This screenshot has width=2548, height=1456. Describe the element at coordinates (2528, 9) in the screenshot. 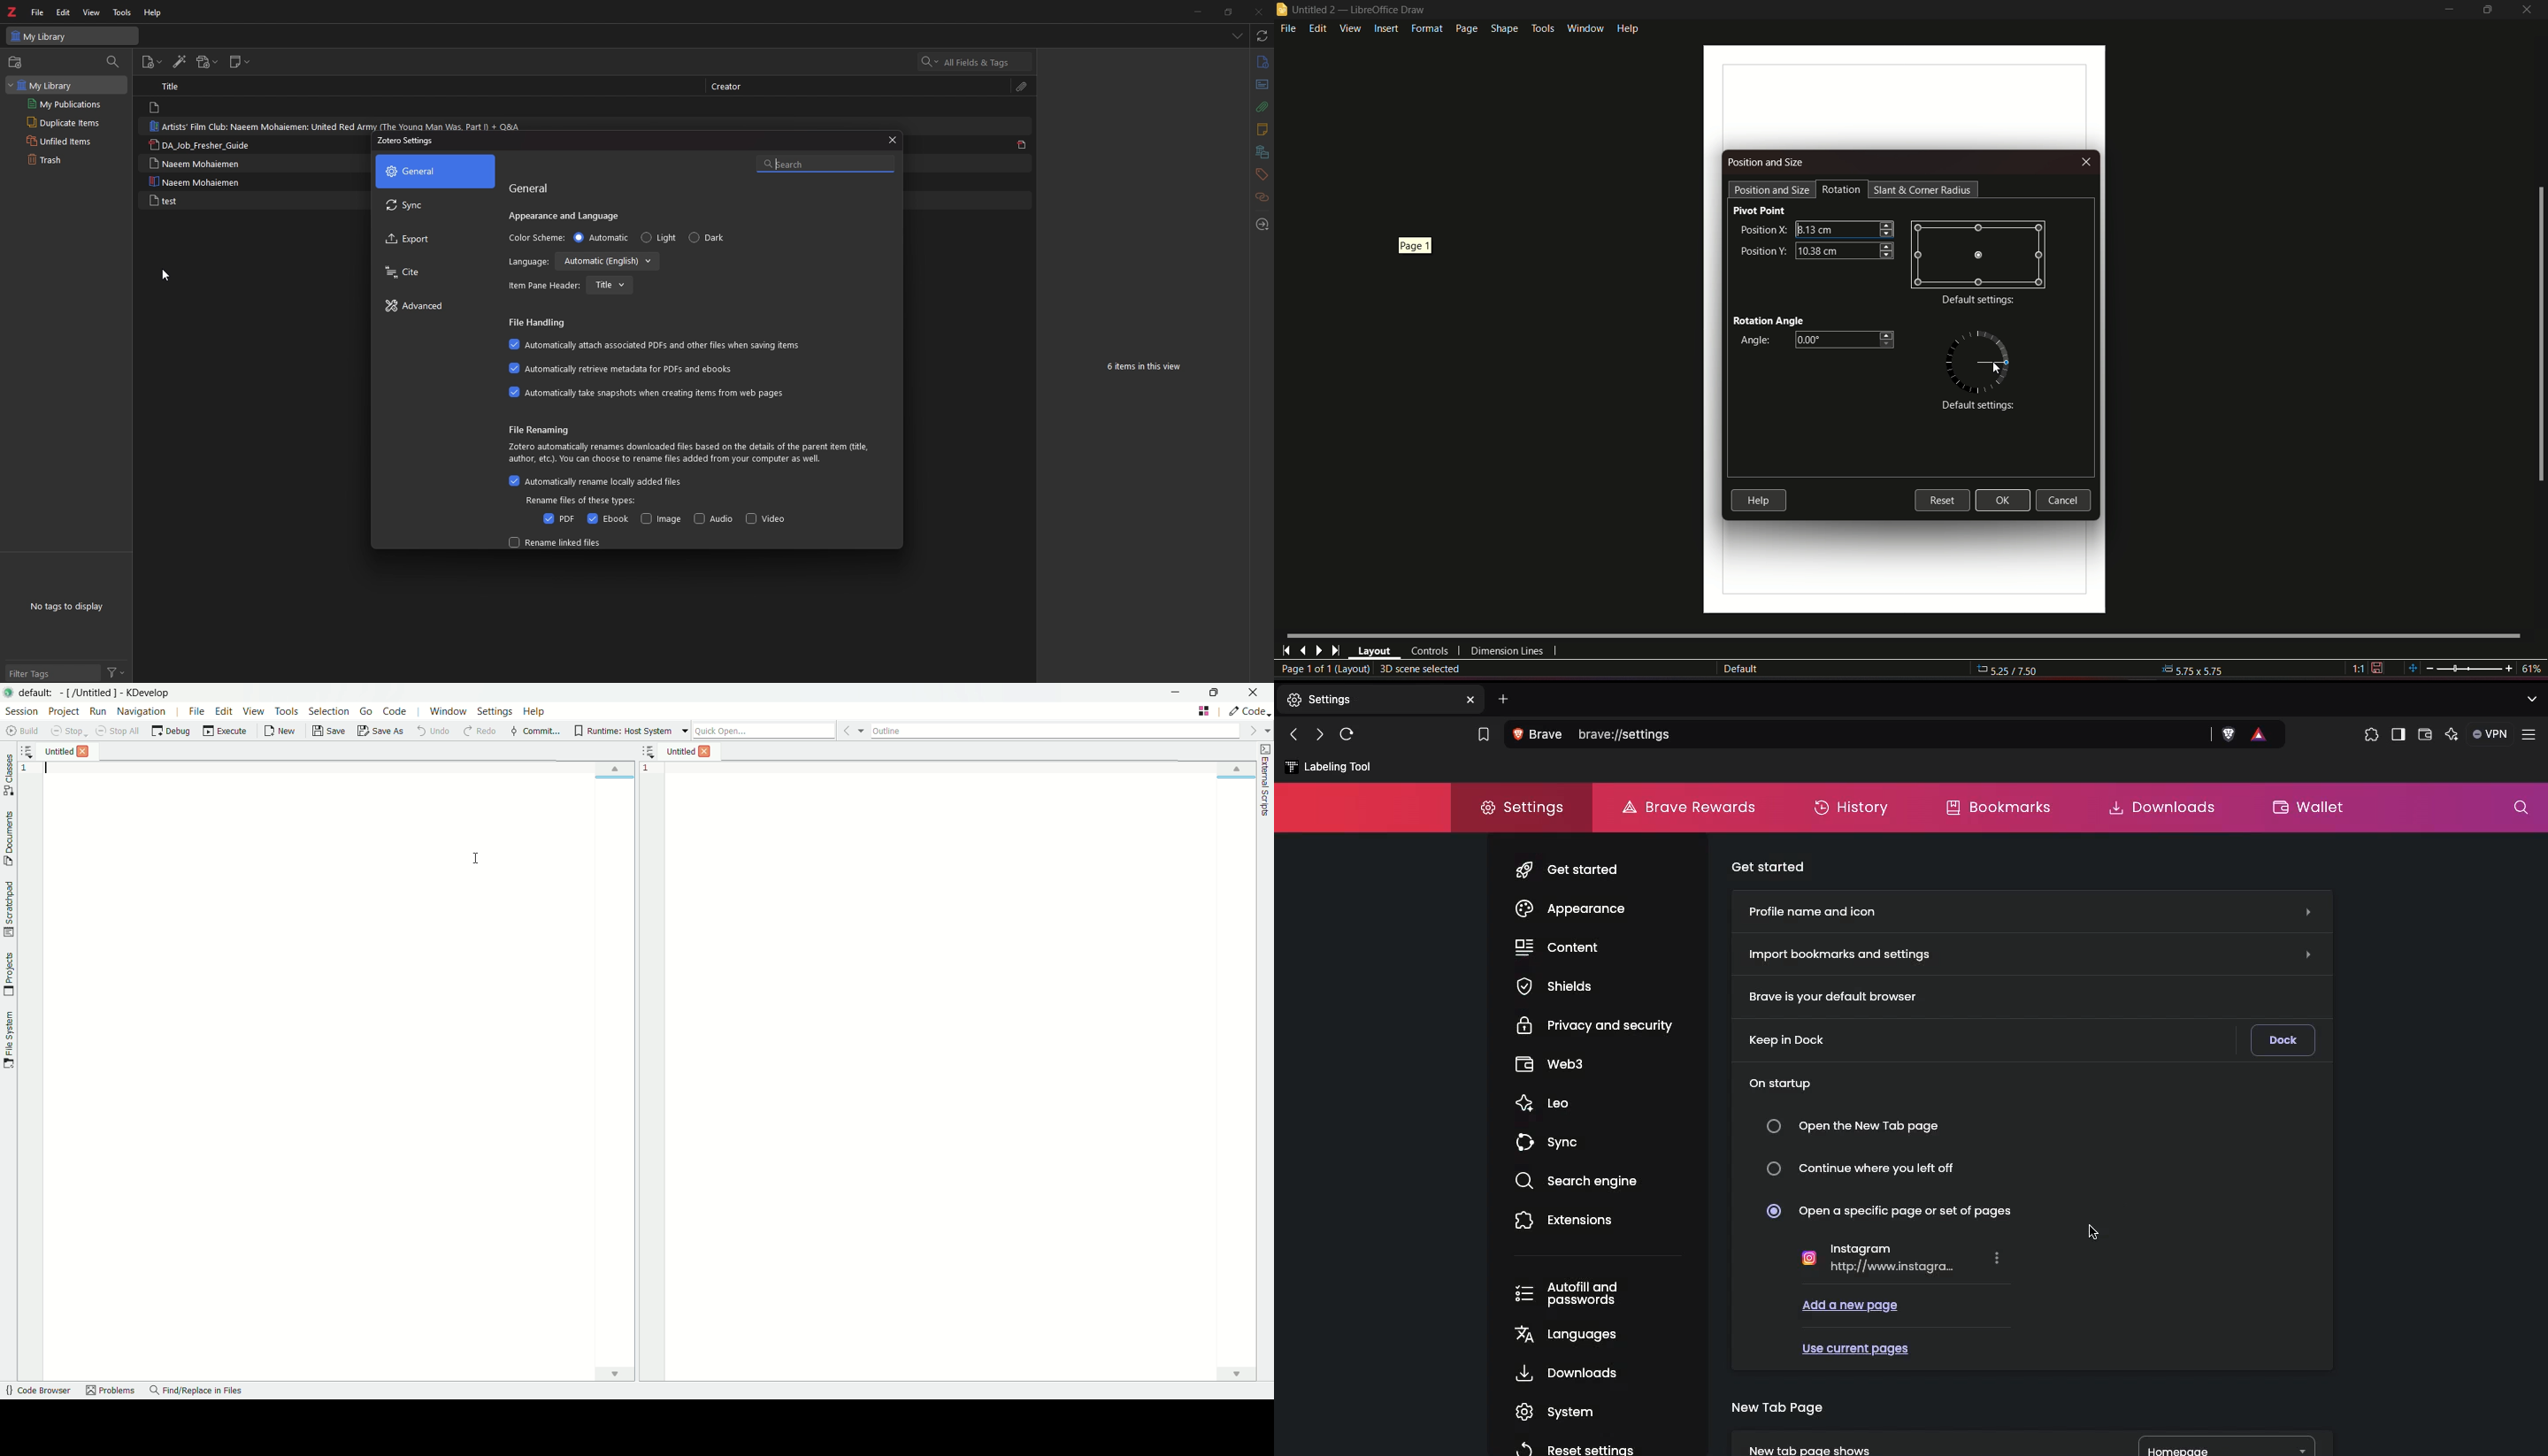

I see `close` at that location.